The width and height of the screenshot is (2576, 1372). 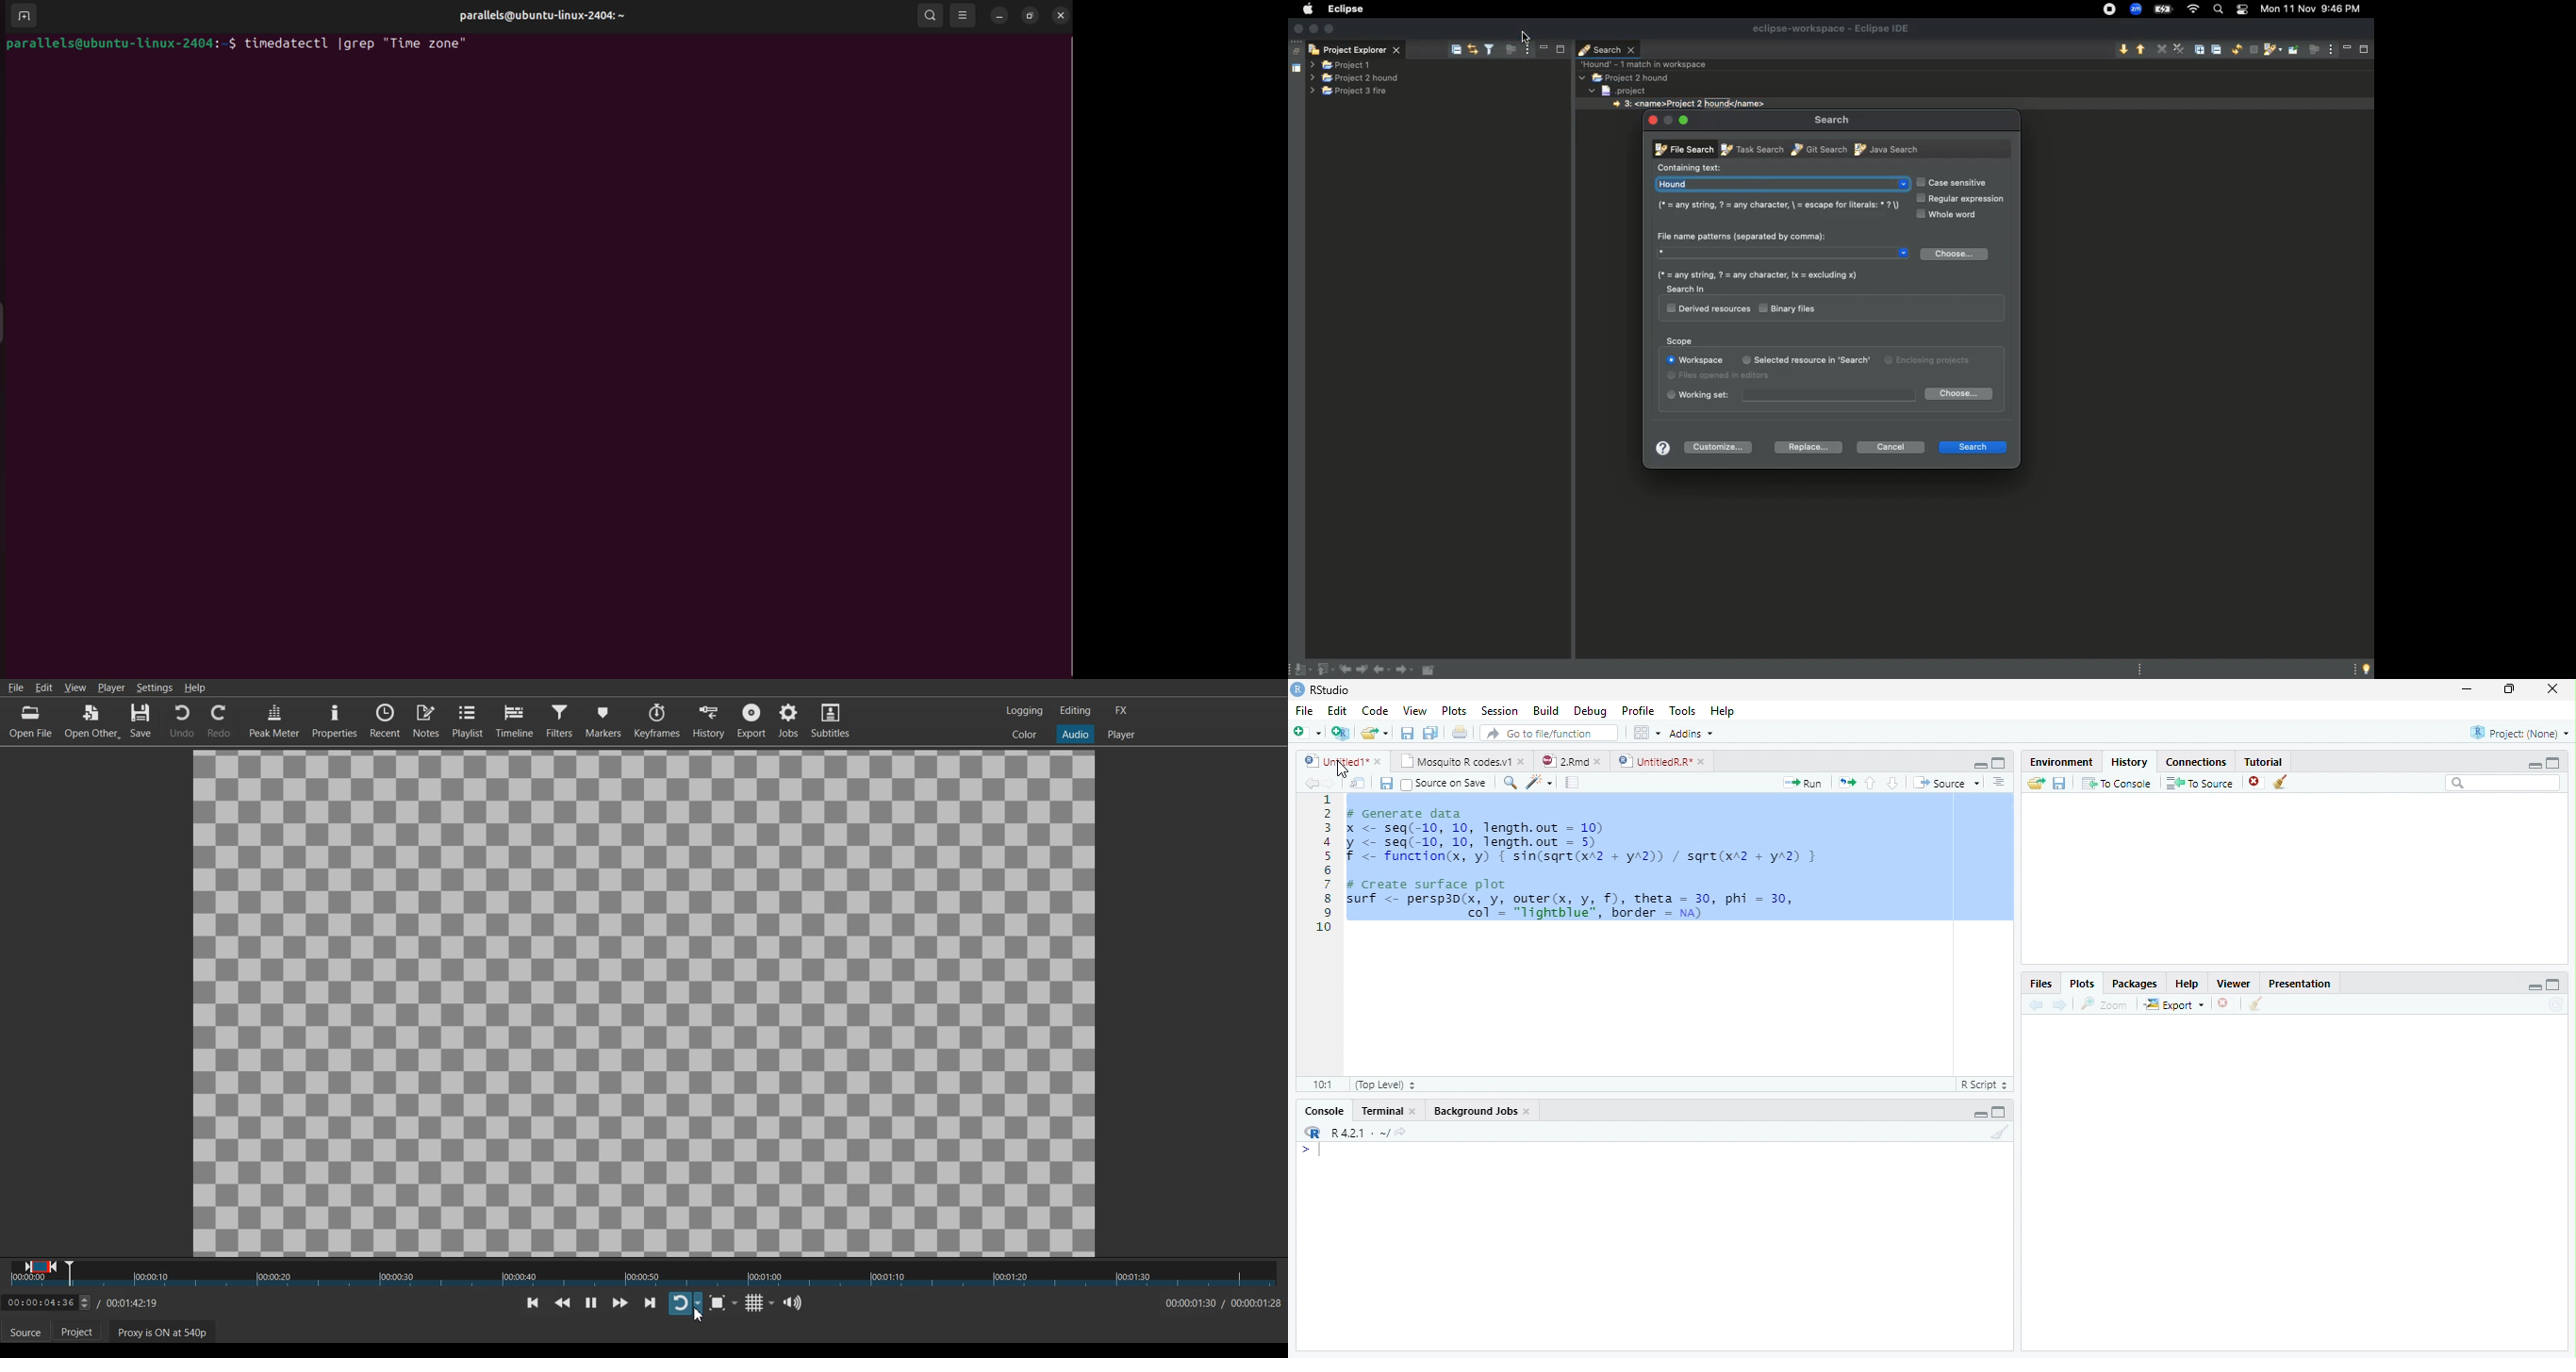 I want to click on Session, so click(x=1498, y=711).